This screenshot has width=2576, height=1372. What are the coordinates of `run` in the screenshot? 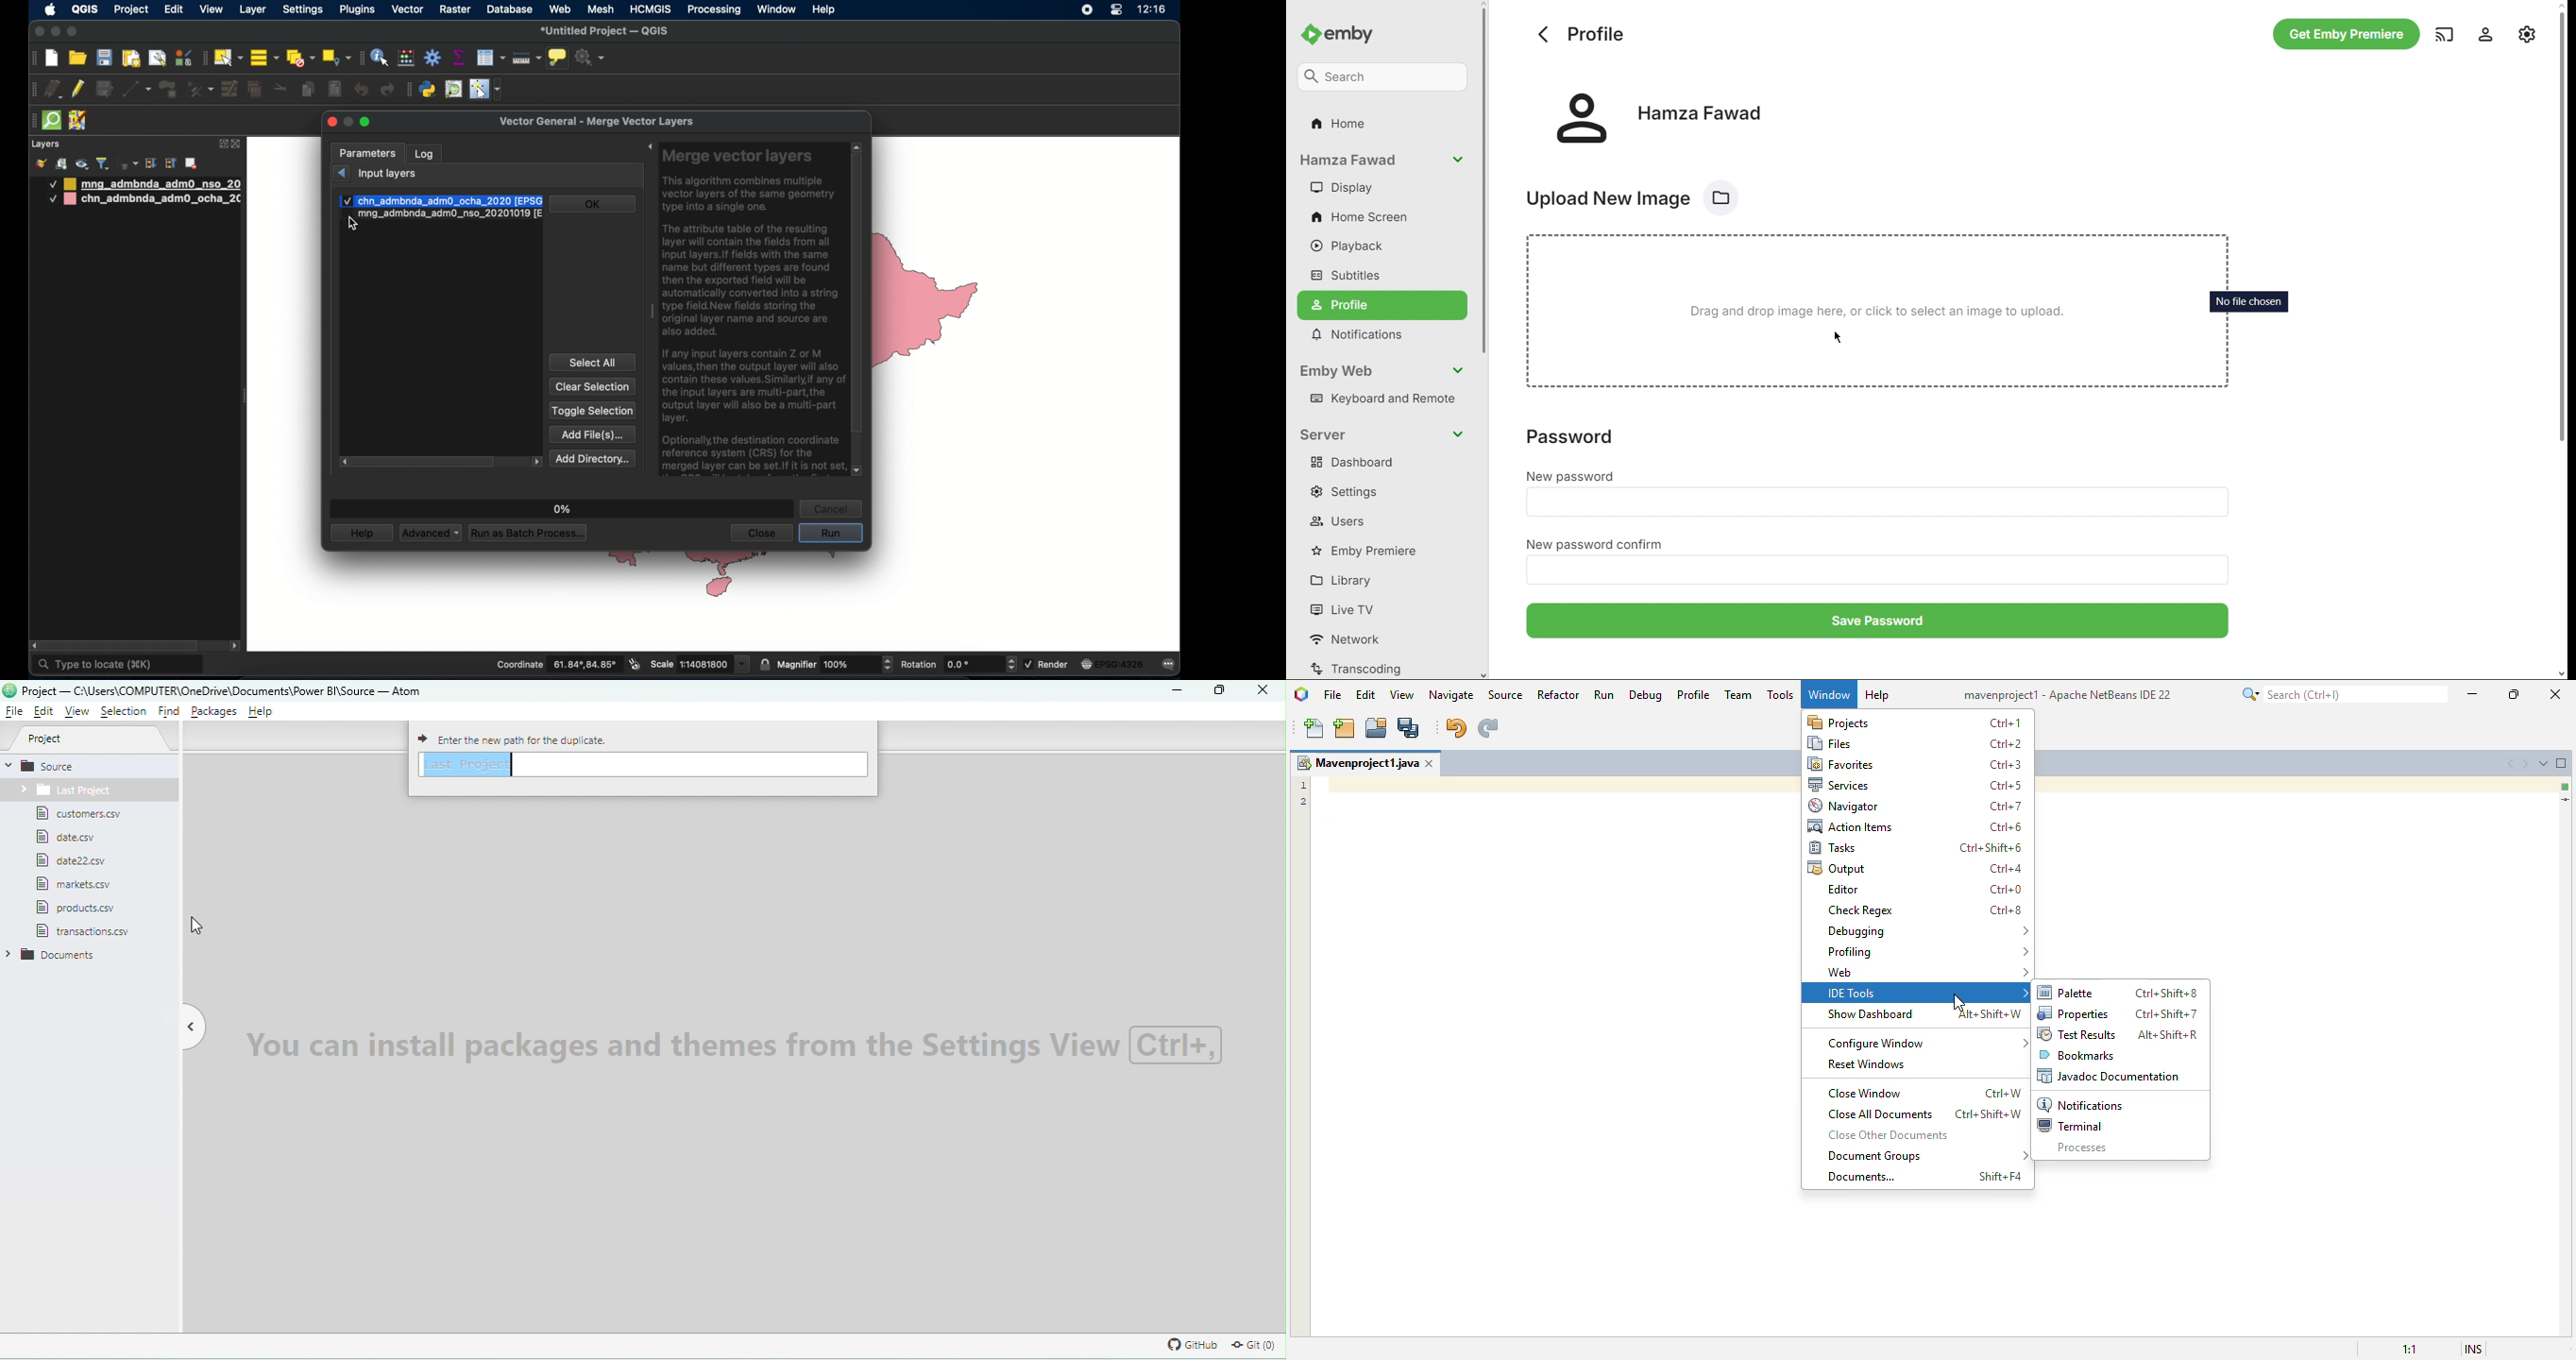 It's located at (830, 534).